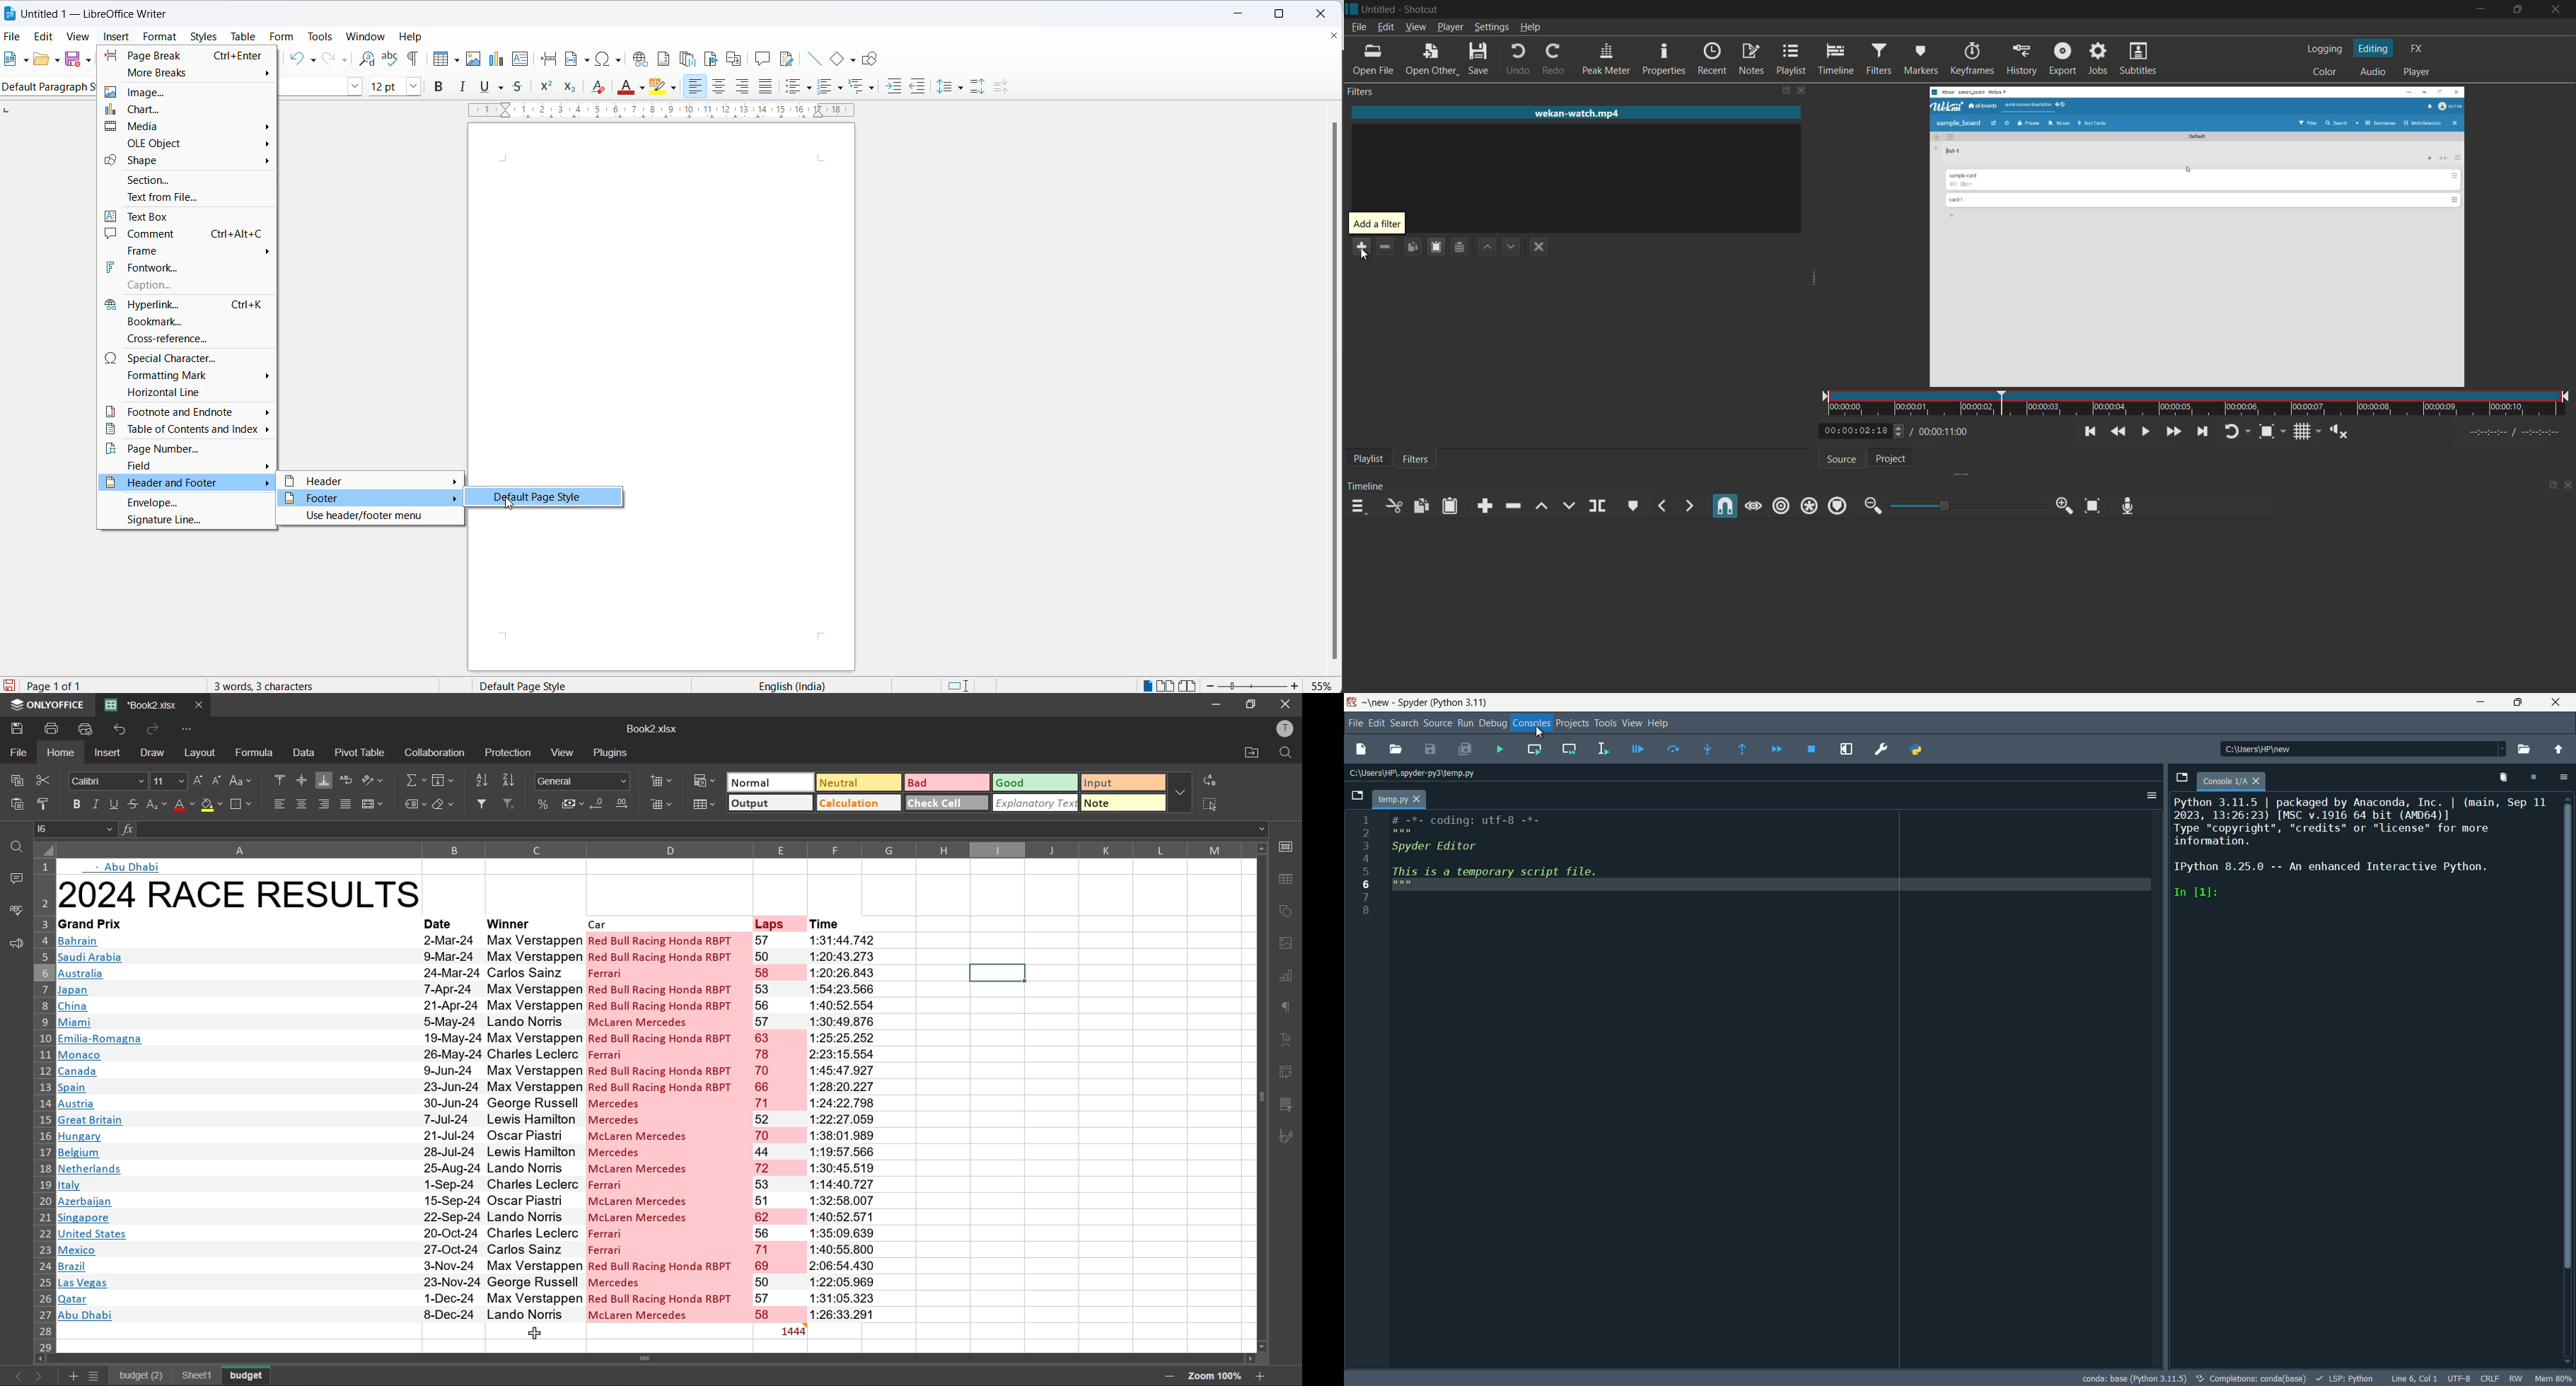  I want to click on paste, so click(1448, 507).